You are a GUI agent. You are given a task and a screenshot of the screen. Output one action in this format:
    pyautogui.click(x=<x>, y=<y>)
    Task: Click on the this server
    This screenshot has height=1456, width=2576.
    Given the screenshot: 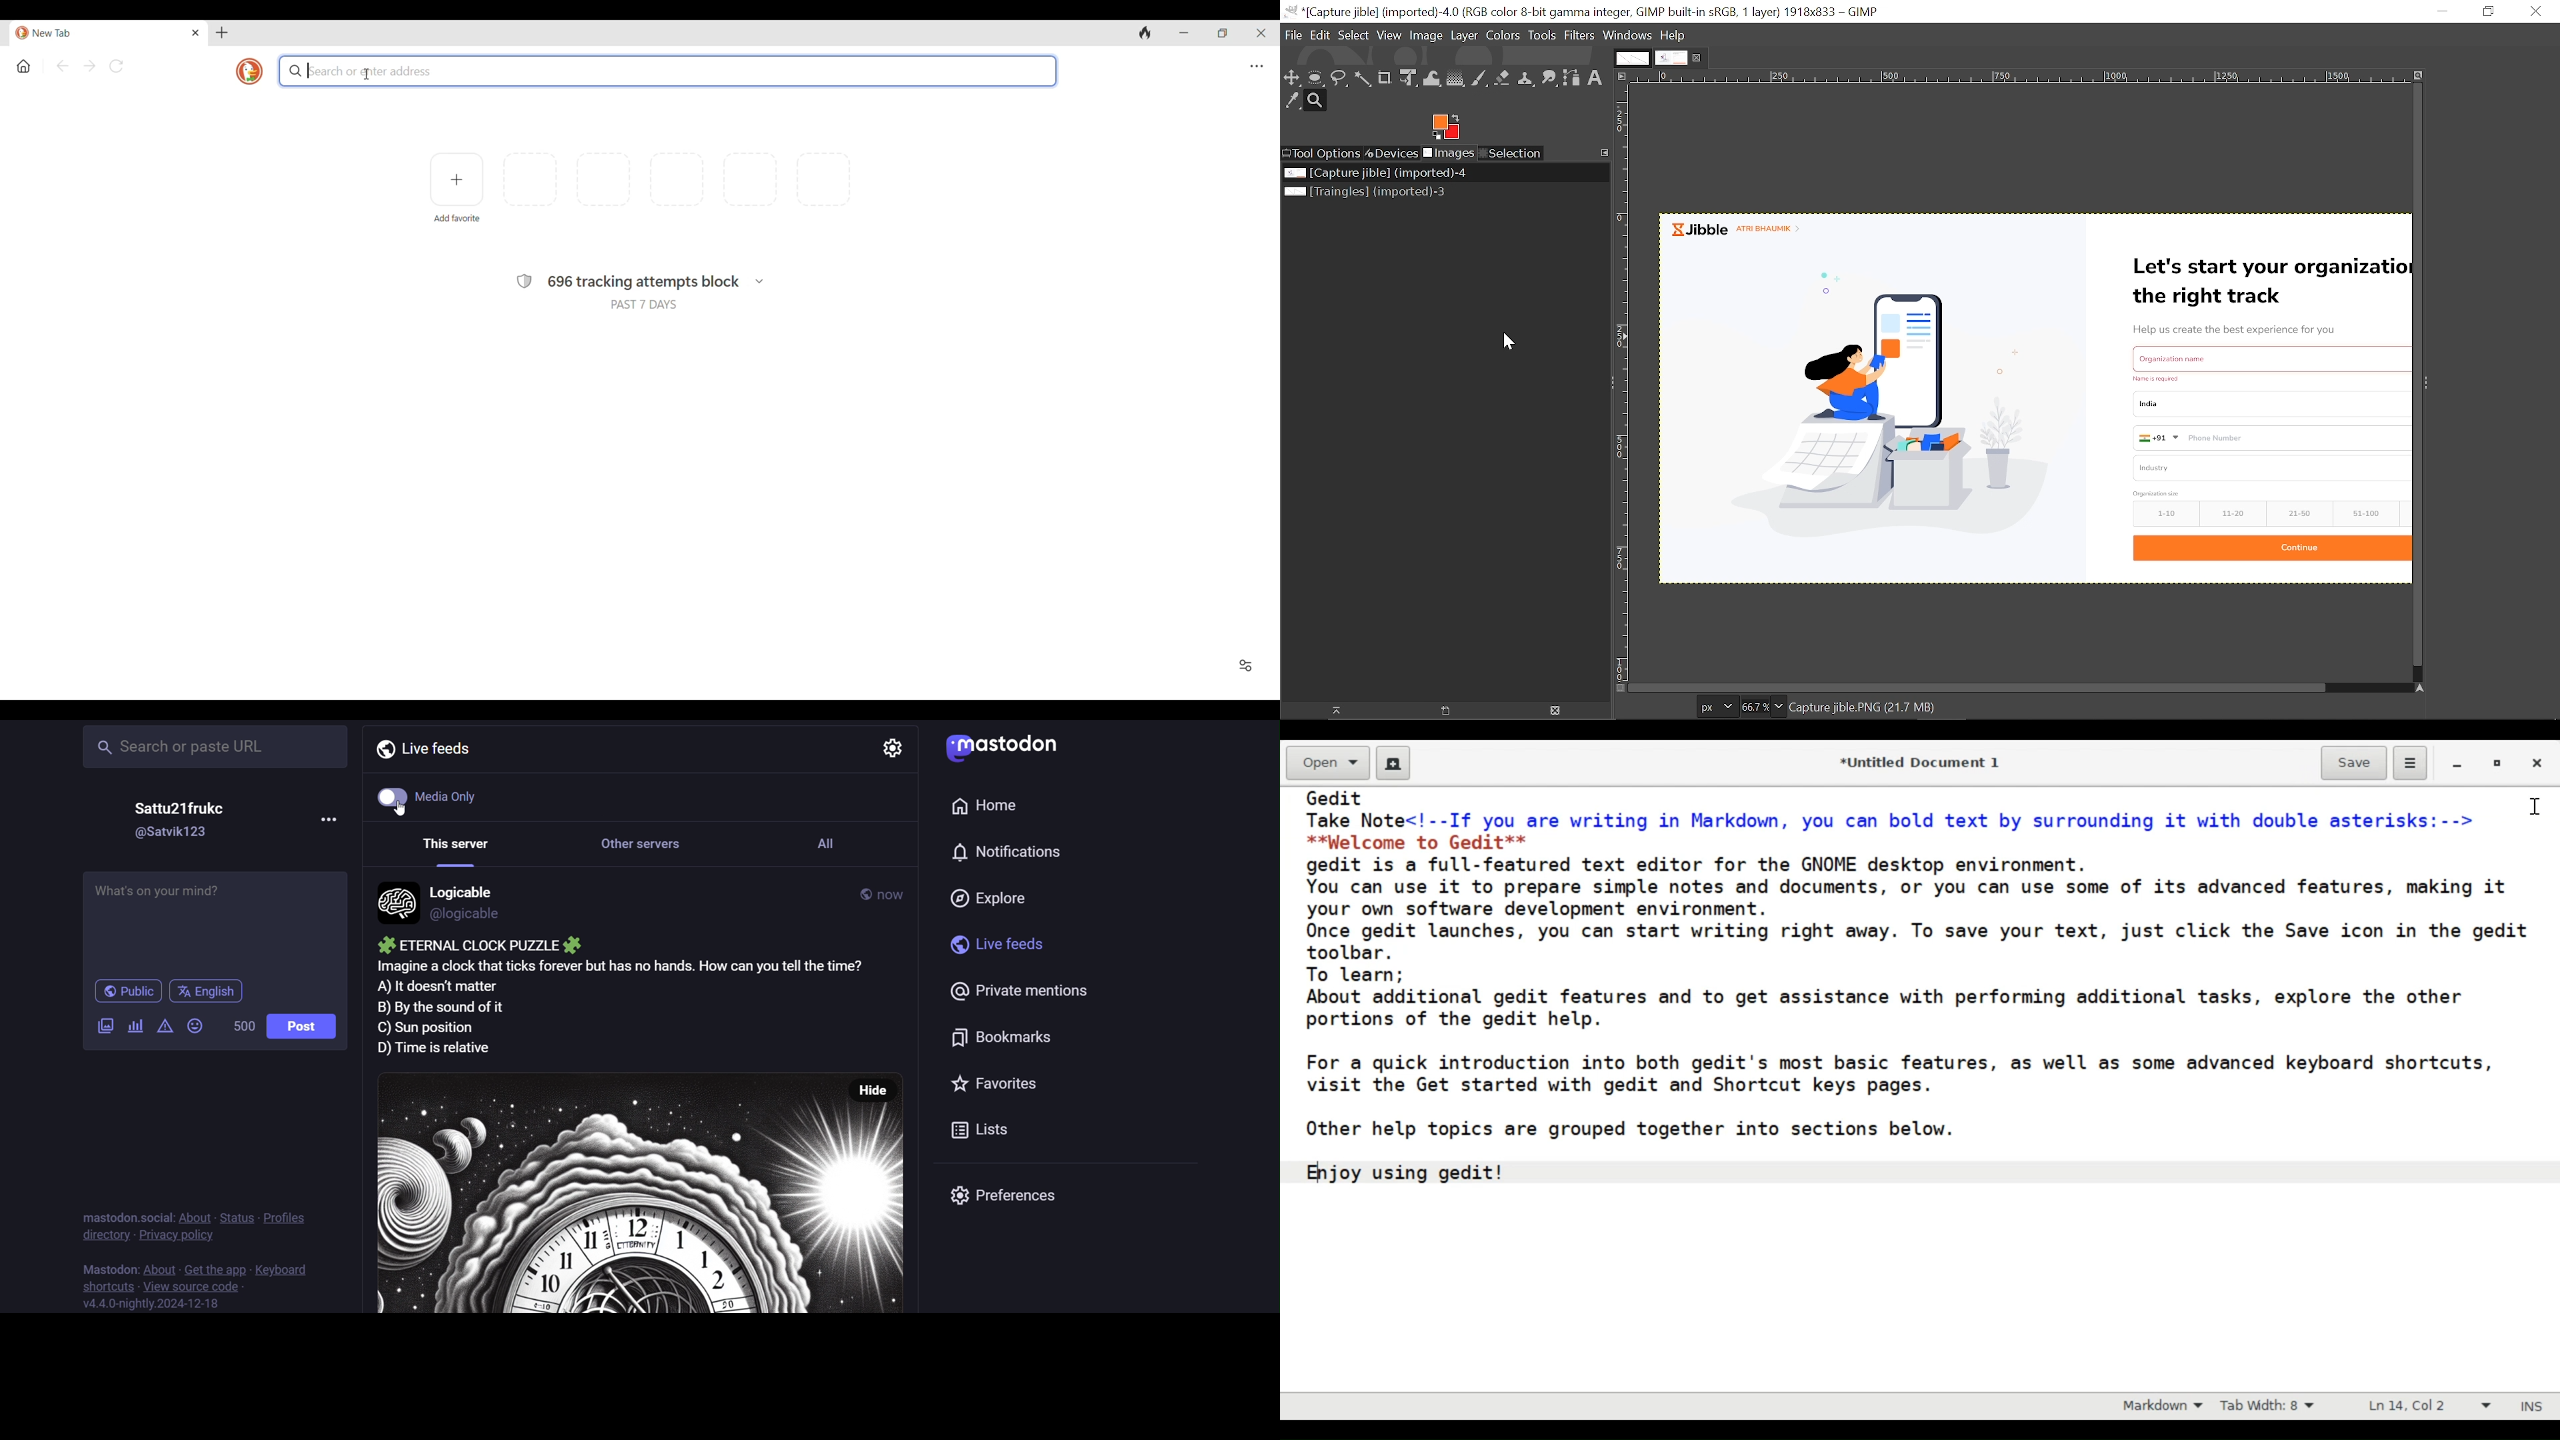 What is the action you would take?
    pyautogui.click(x=451, y=847)
    